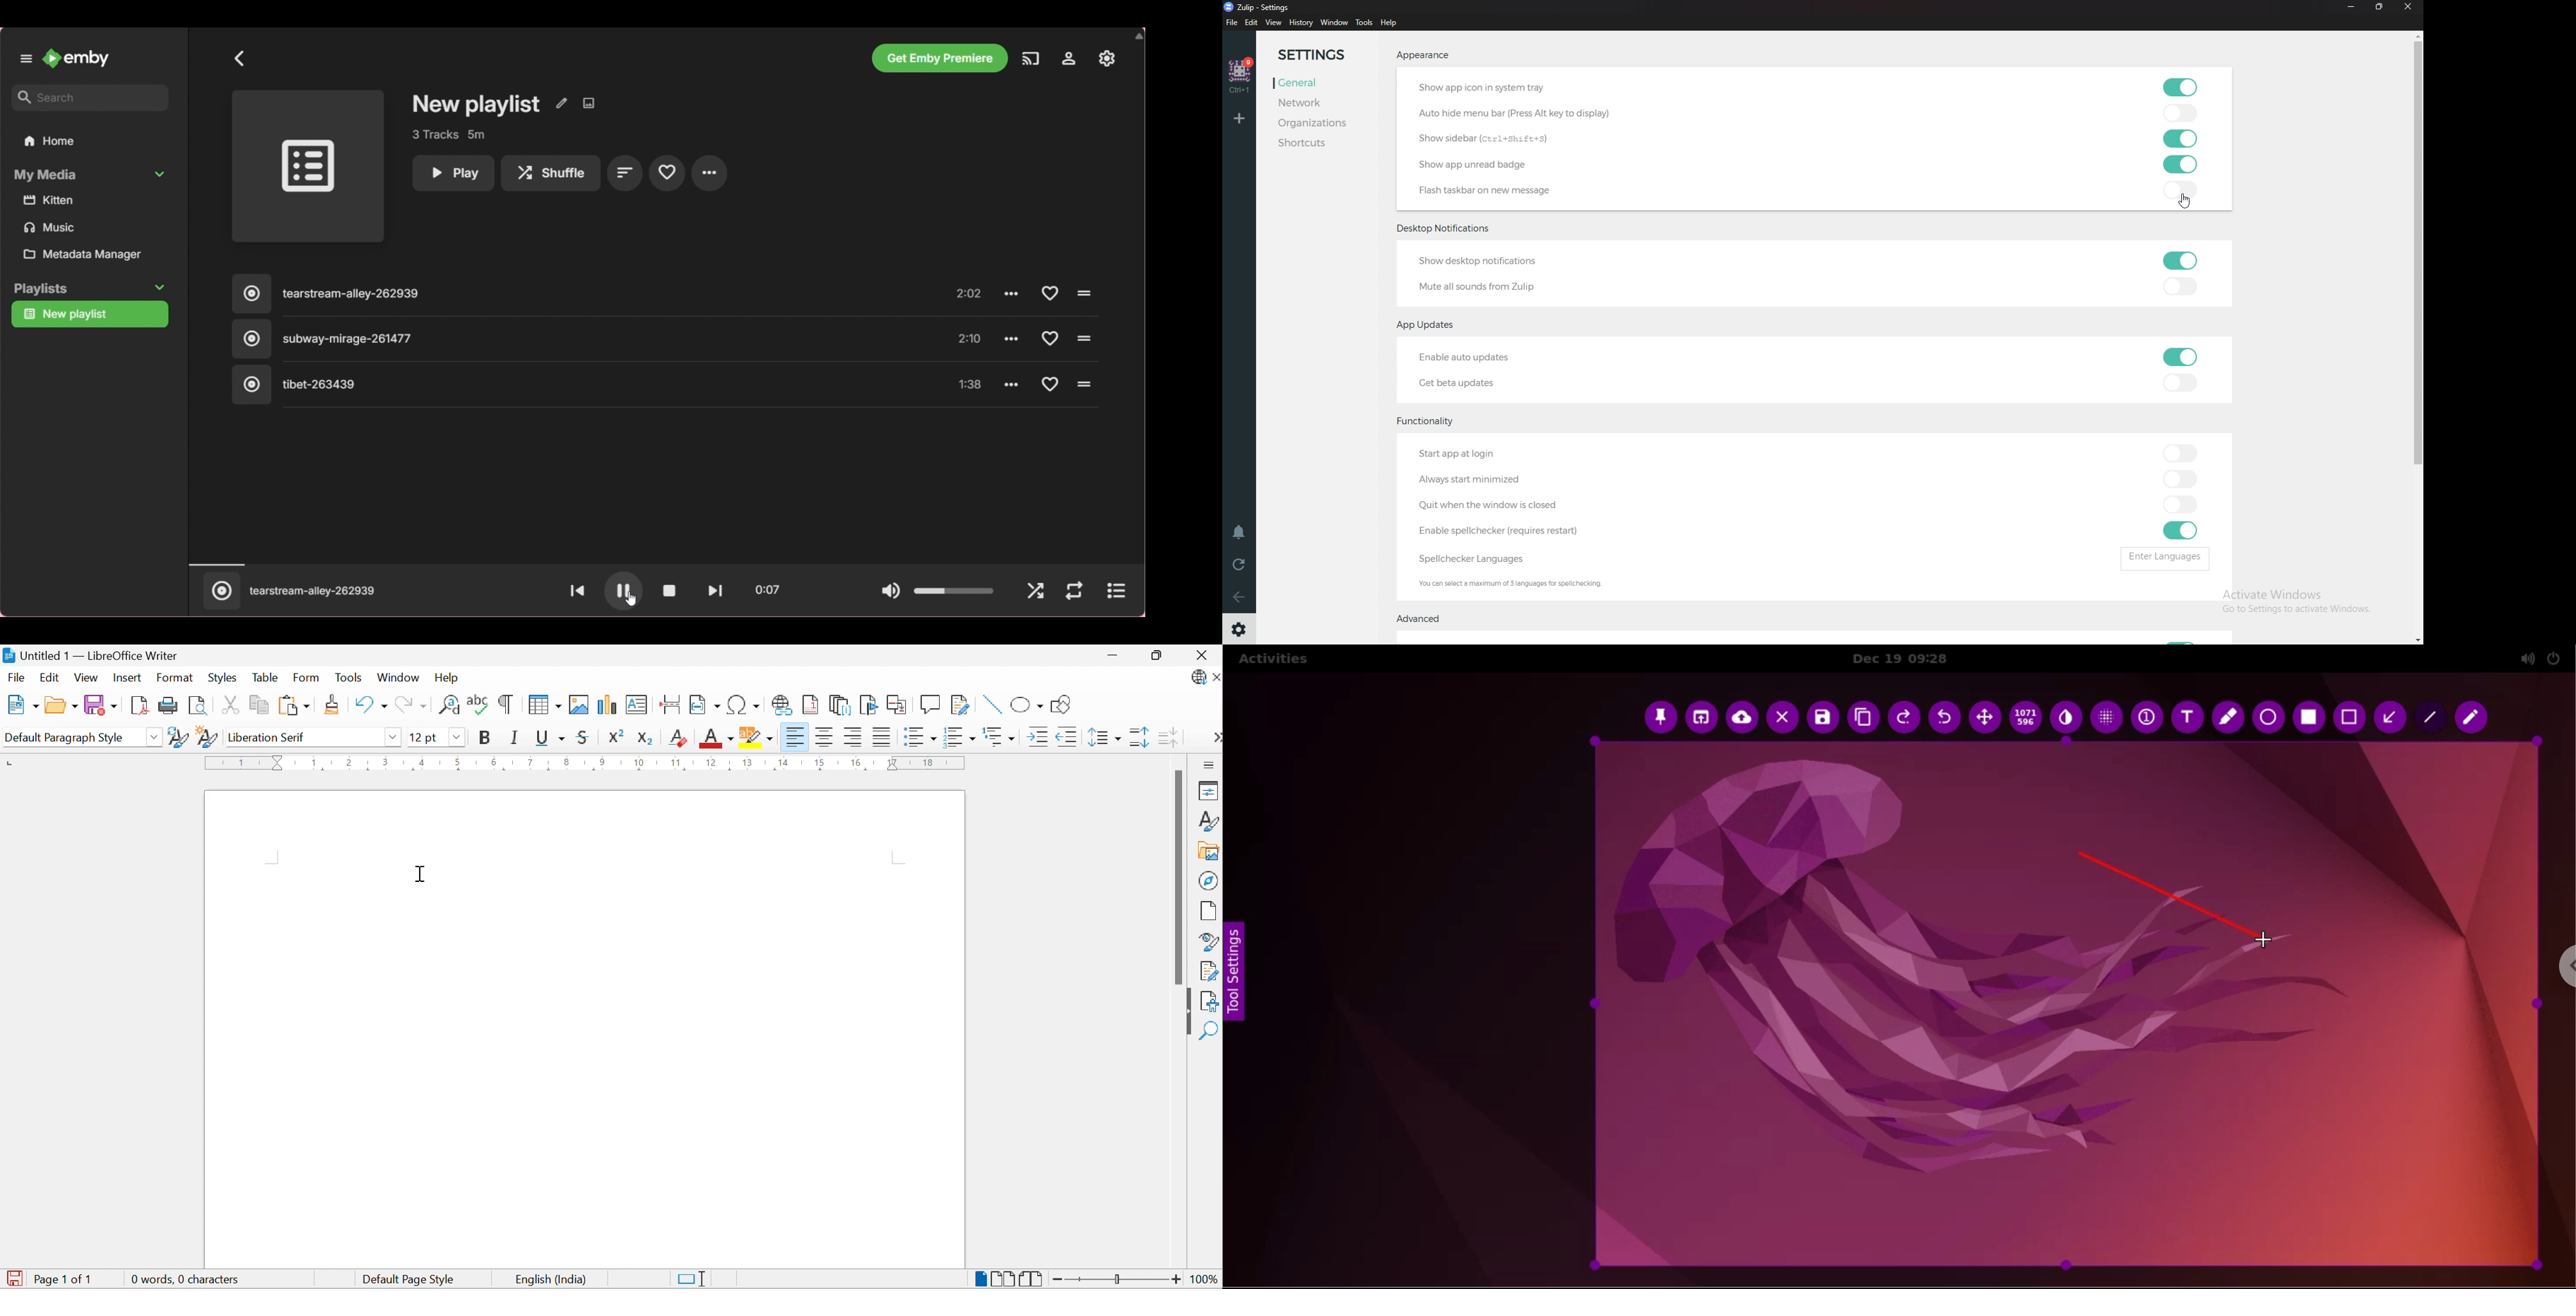  Describe the element at coordinates (2178, 289) in the screenshot. I see `toggle` at that location.